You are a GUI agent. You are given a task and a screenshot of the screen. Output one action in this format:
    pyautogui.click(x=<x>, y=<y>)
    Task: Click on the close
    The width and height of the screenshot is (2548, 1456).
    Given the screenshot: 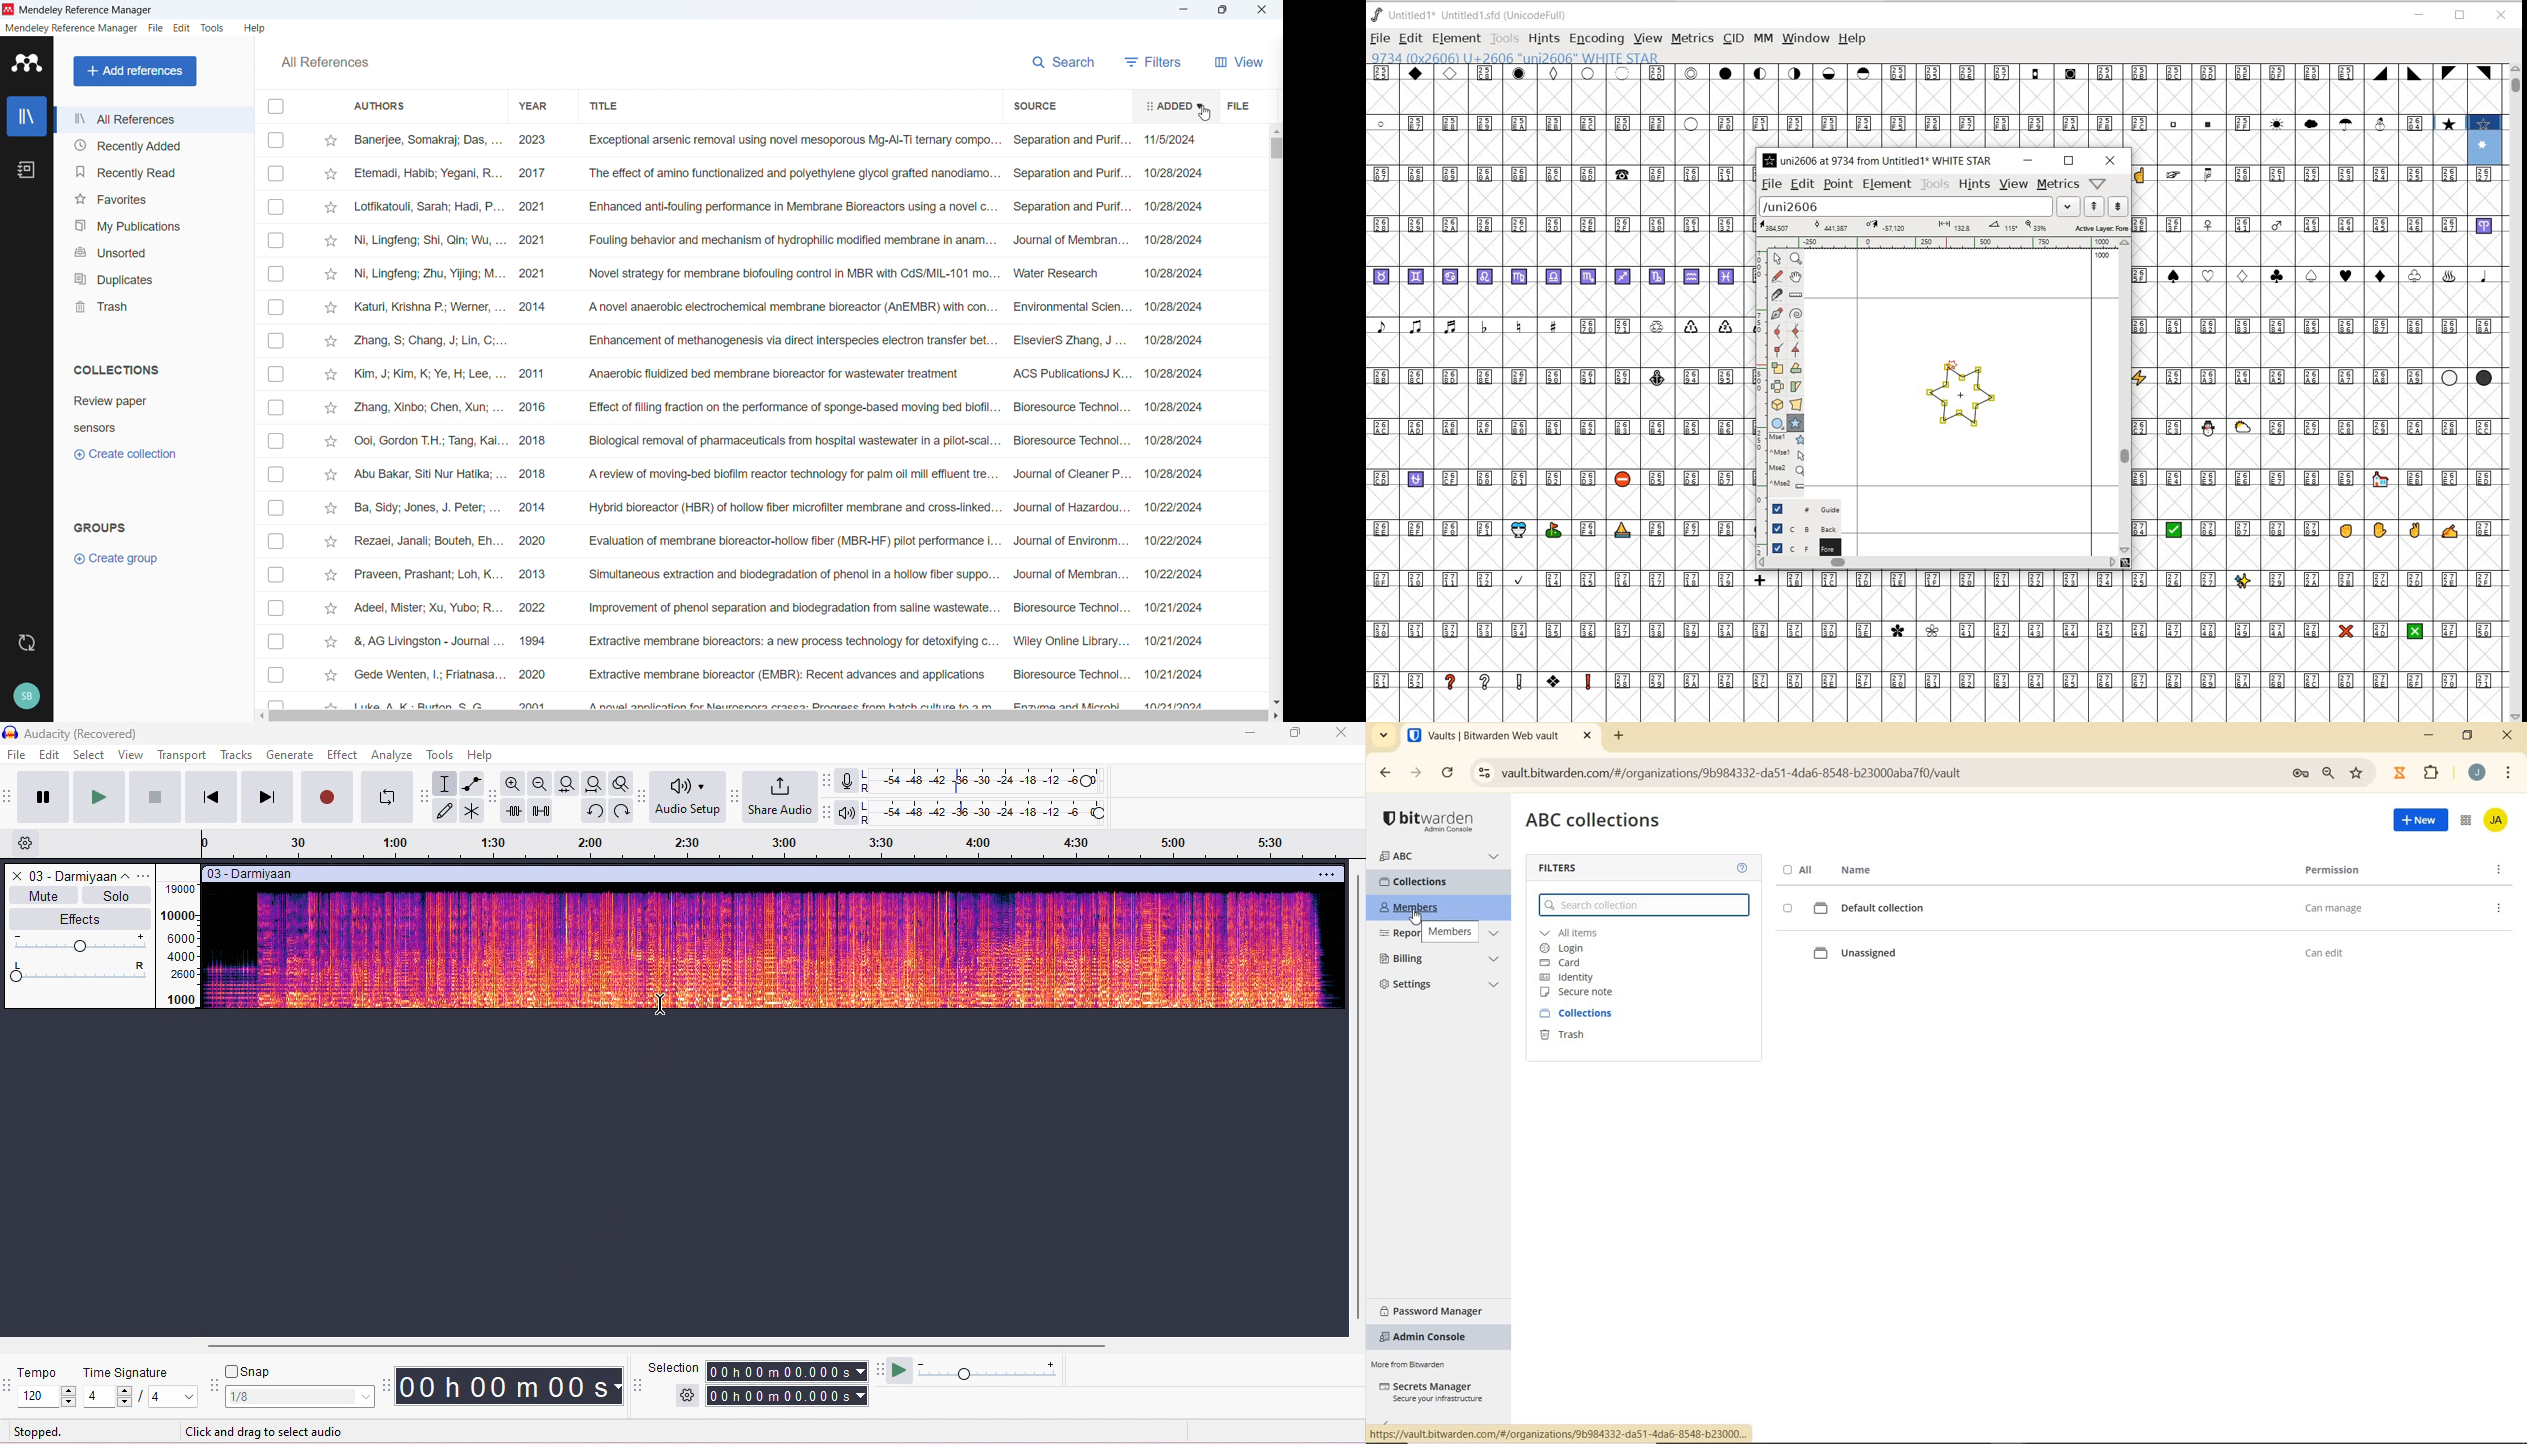 What is the action you would take?
    pyautogui.click(x=1342, y=733)
    